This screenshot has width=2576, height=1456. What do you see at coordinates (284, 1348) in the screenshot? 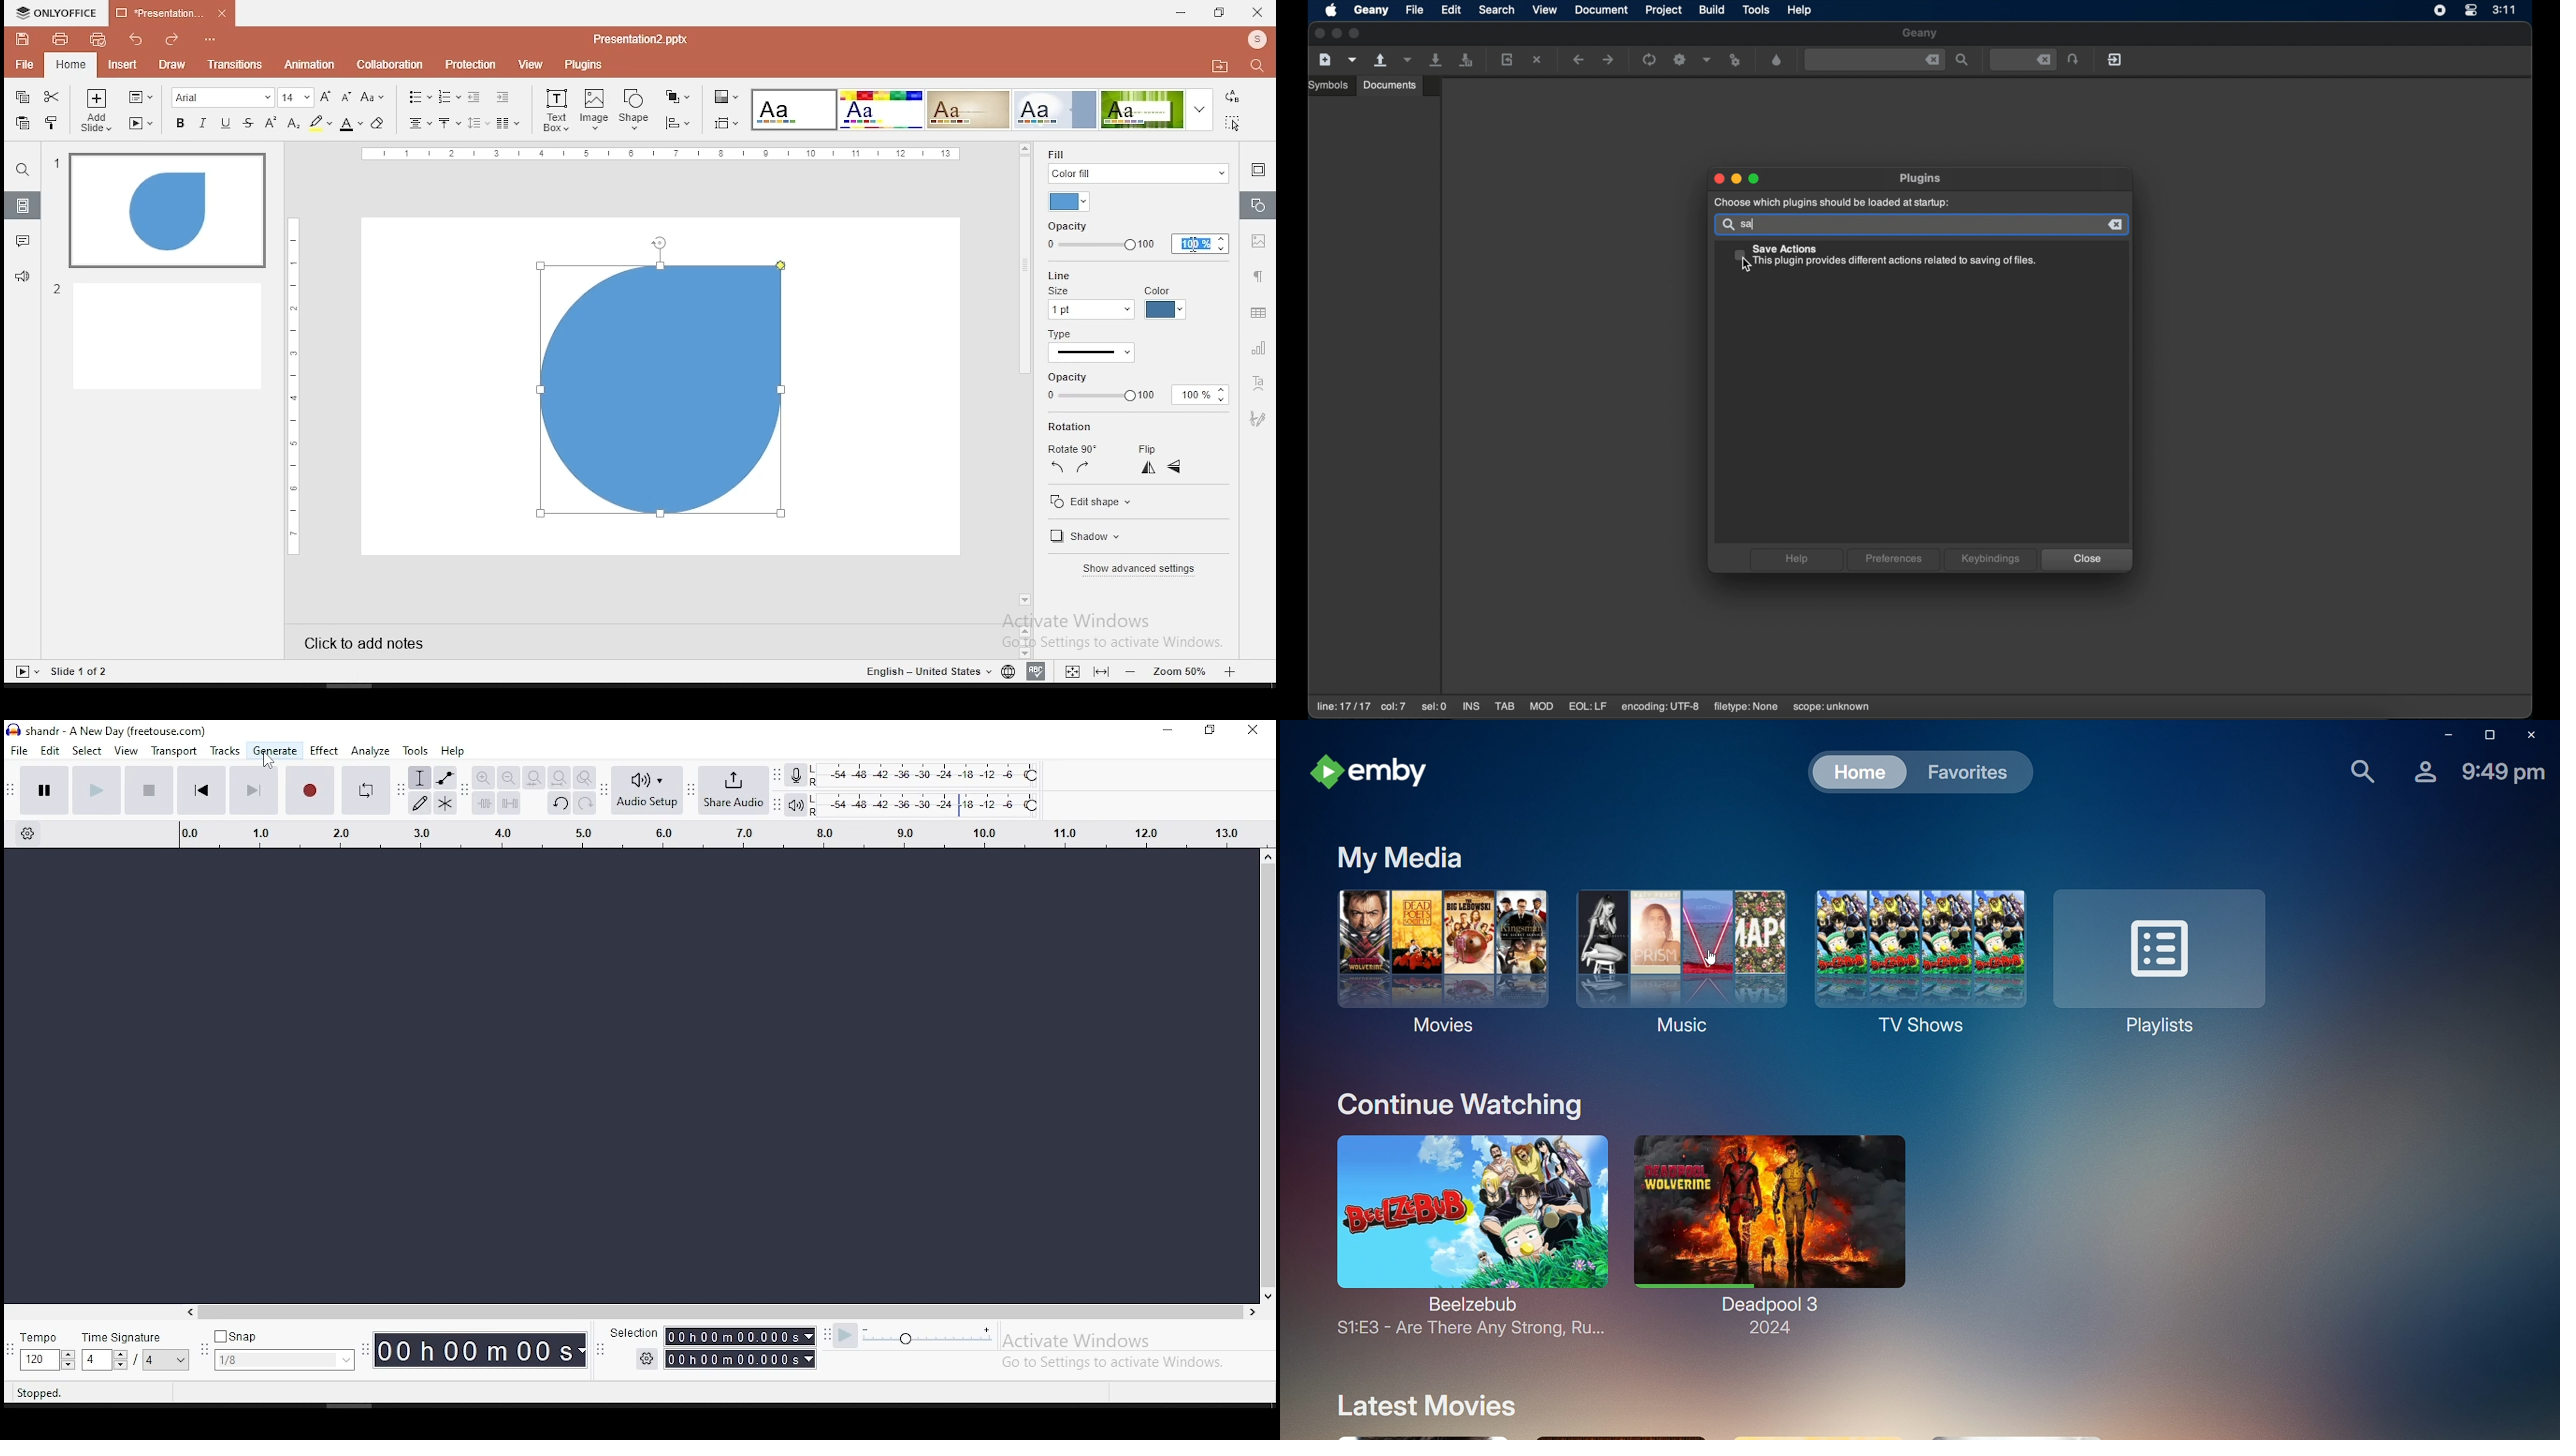
I see `time signature` at bounding box center [284, 1348].